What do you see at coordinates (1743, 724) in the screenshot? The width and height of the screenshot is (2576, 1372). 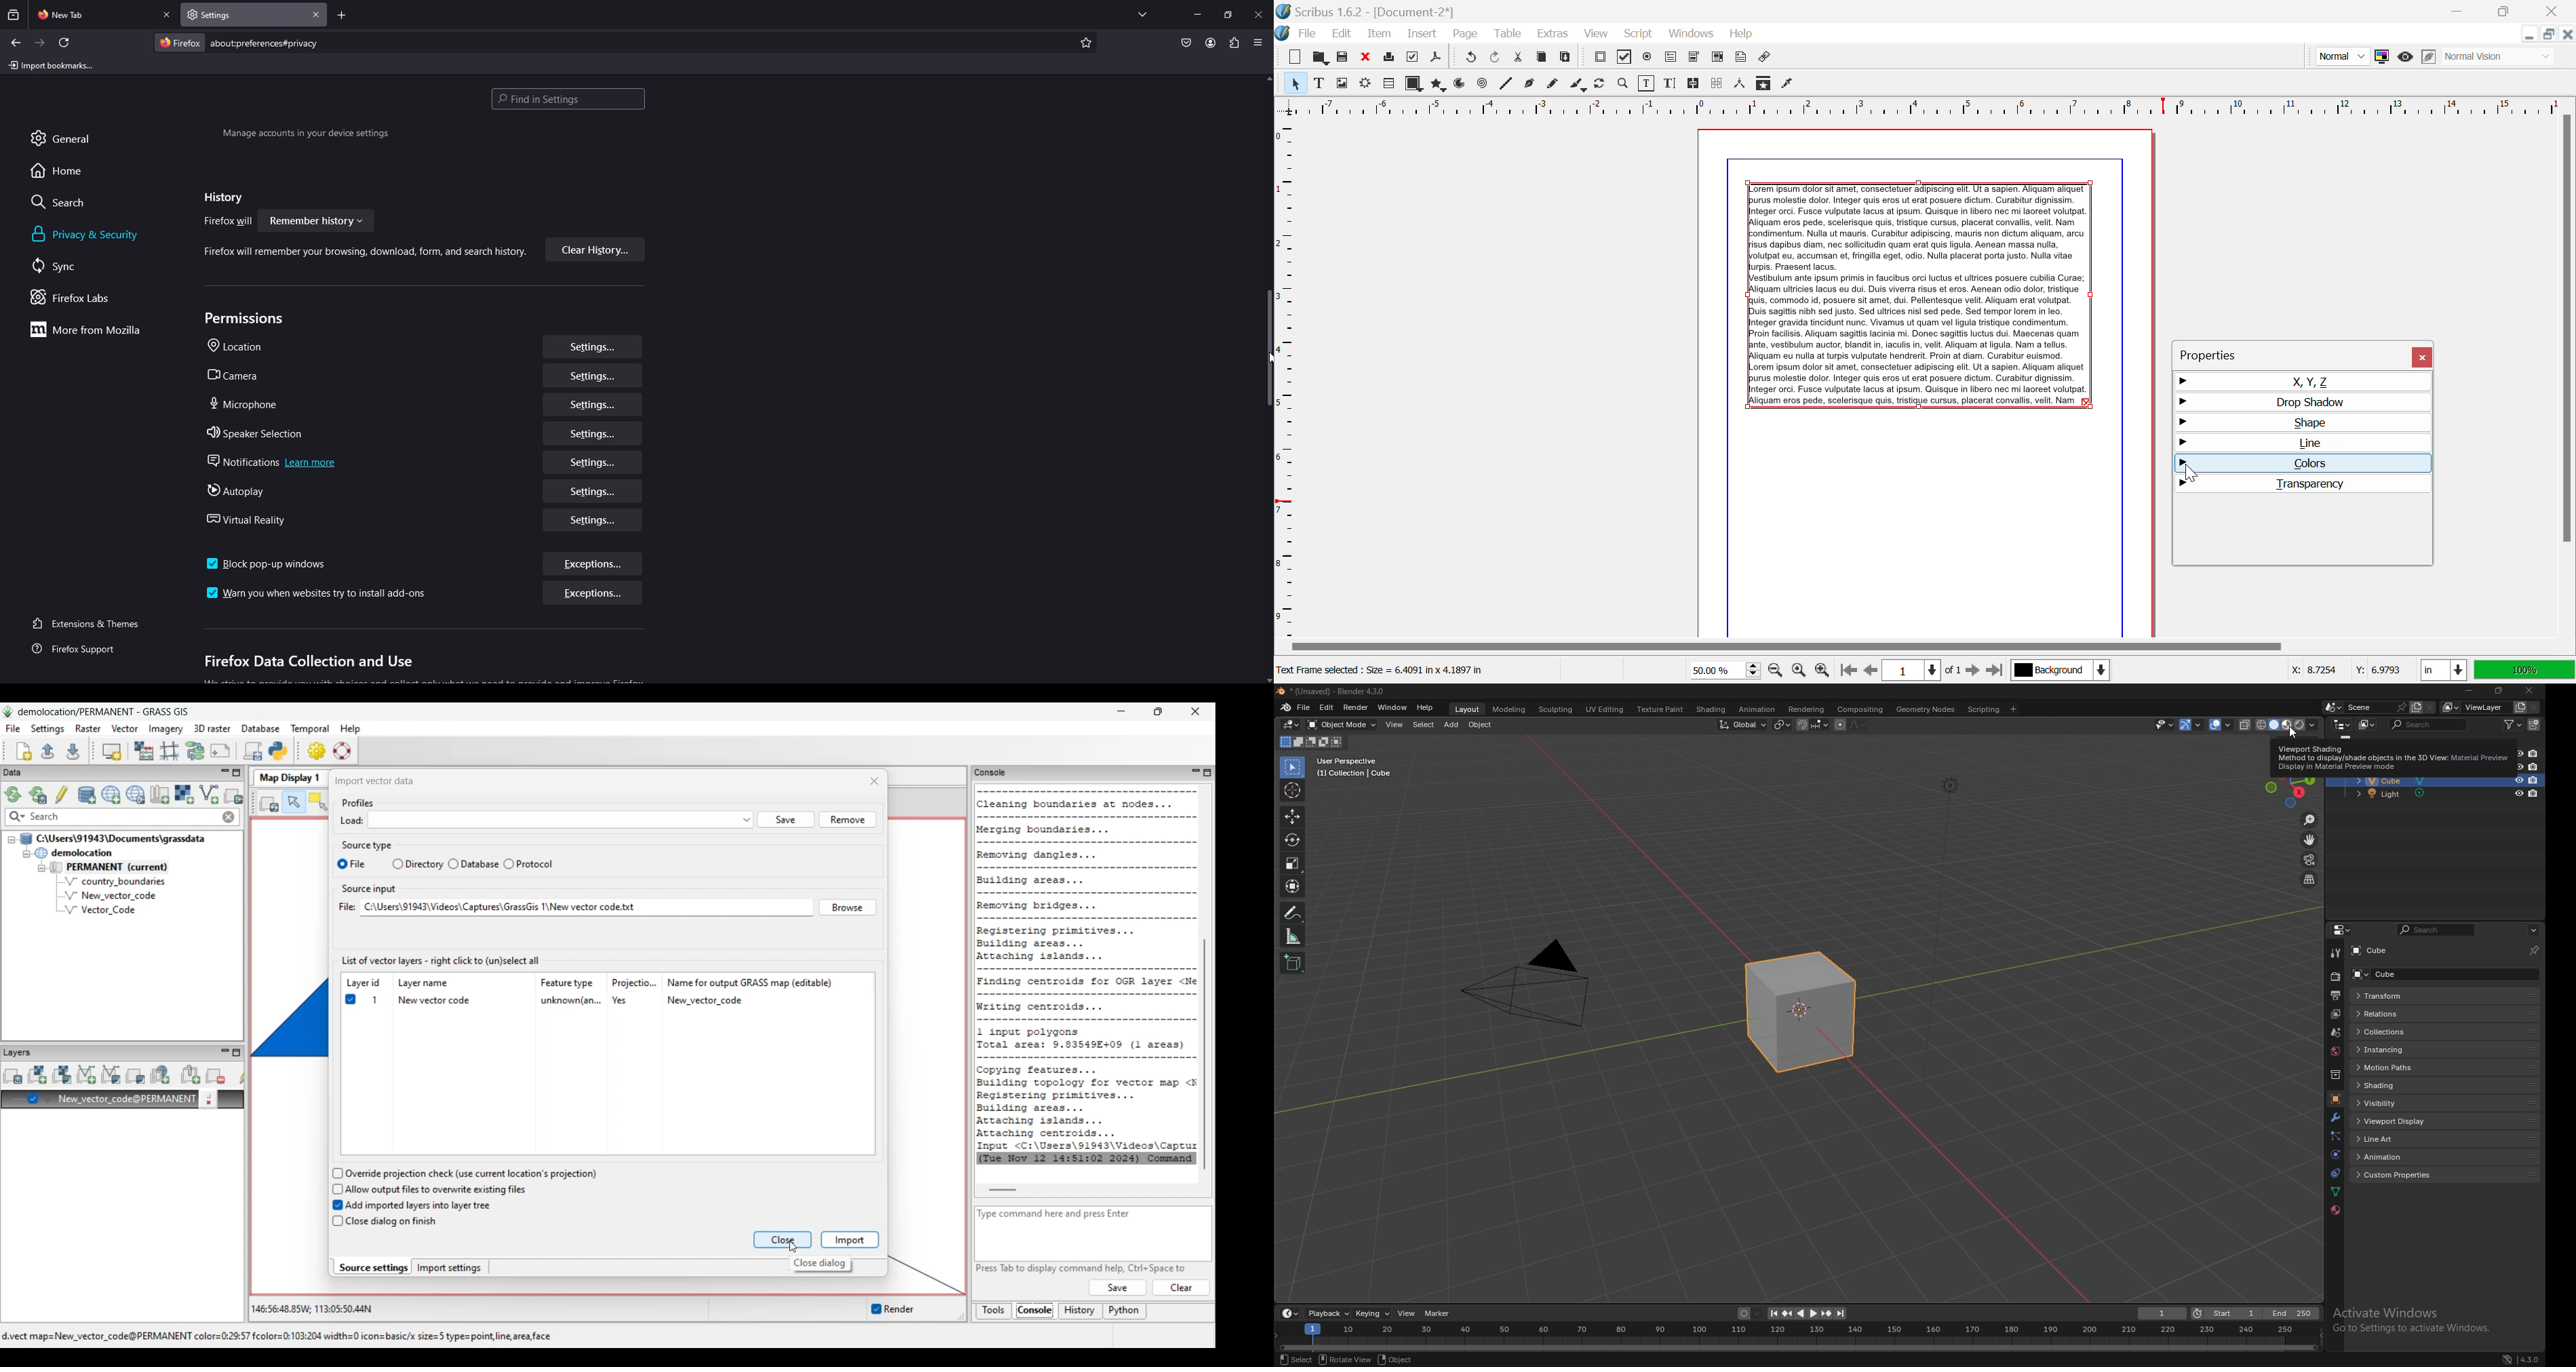 I see `transform orientation` at bounding box center [1743, 724].